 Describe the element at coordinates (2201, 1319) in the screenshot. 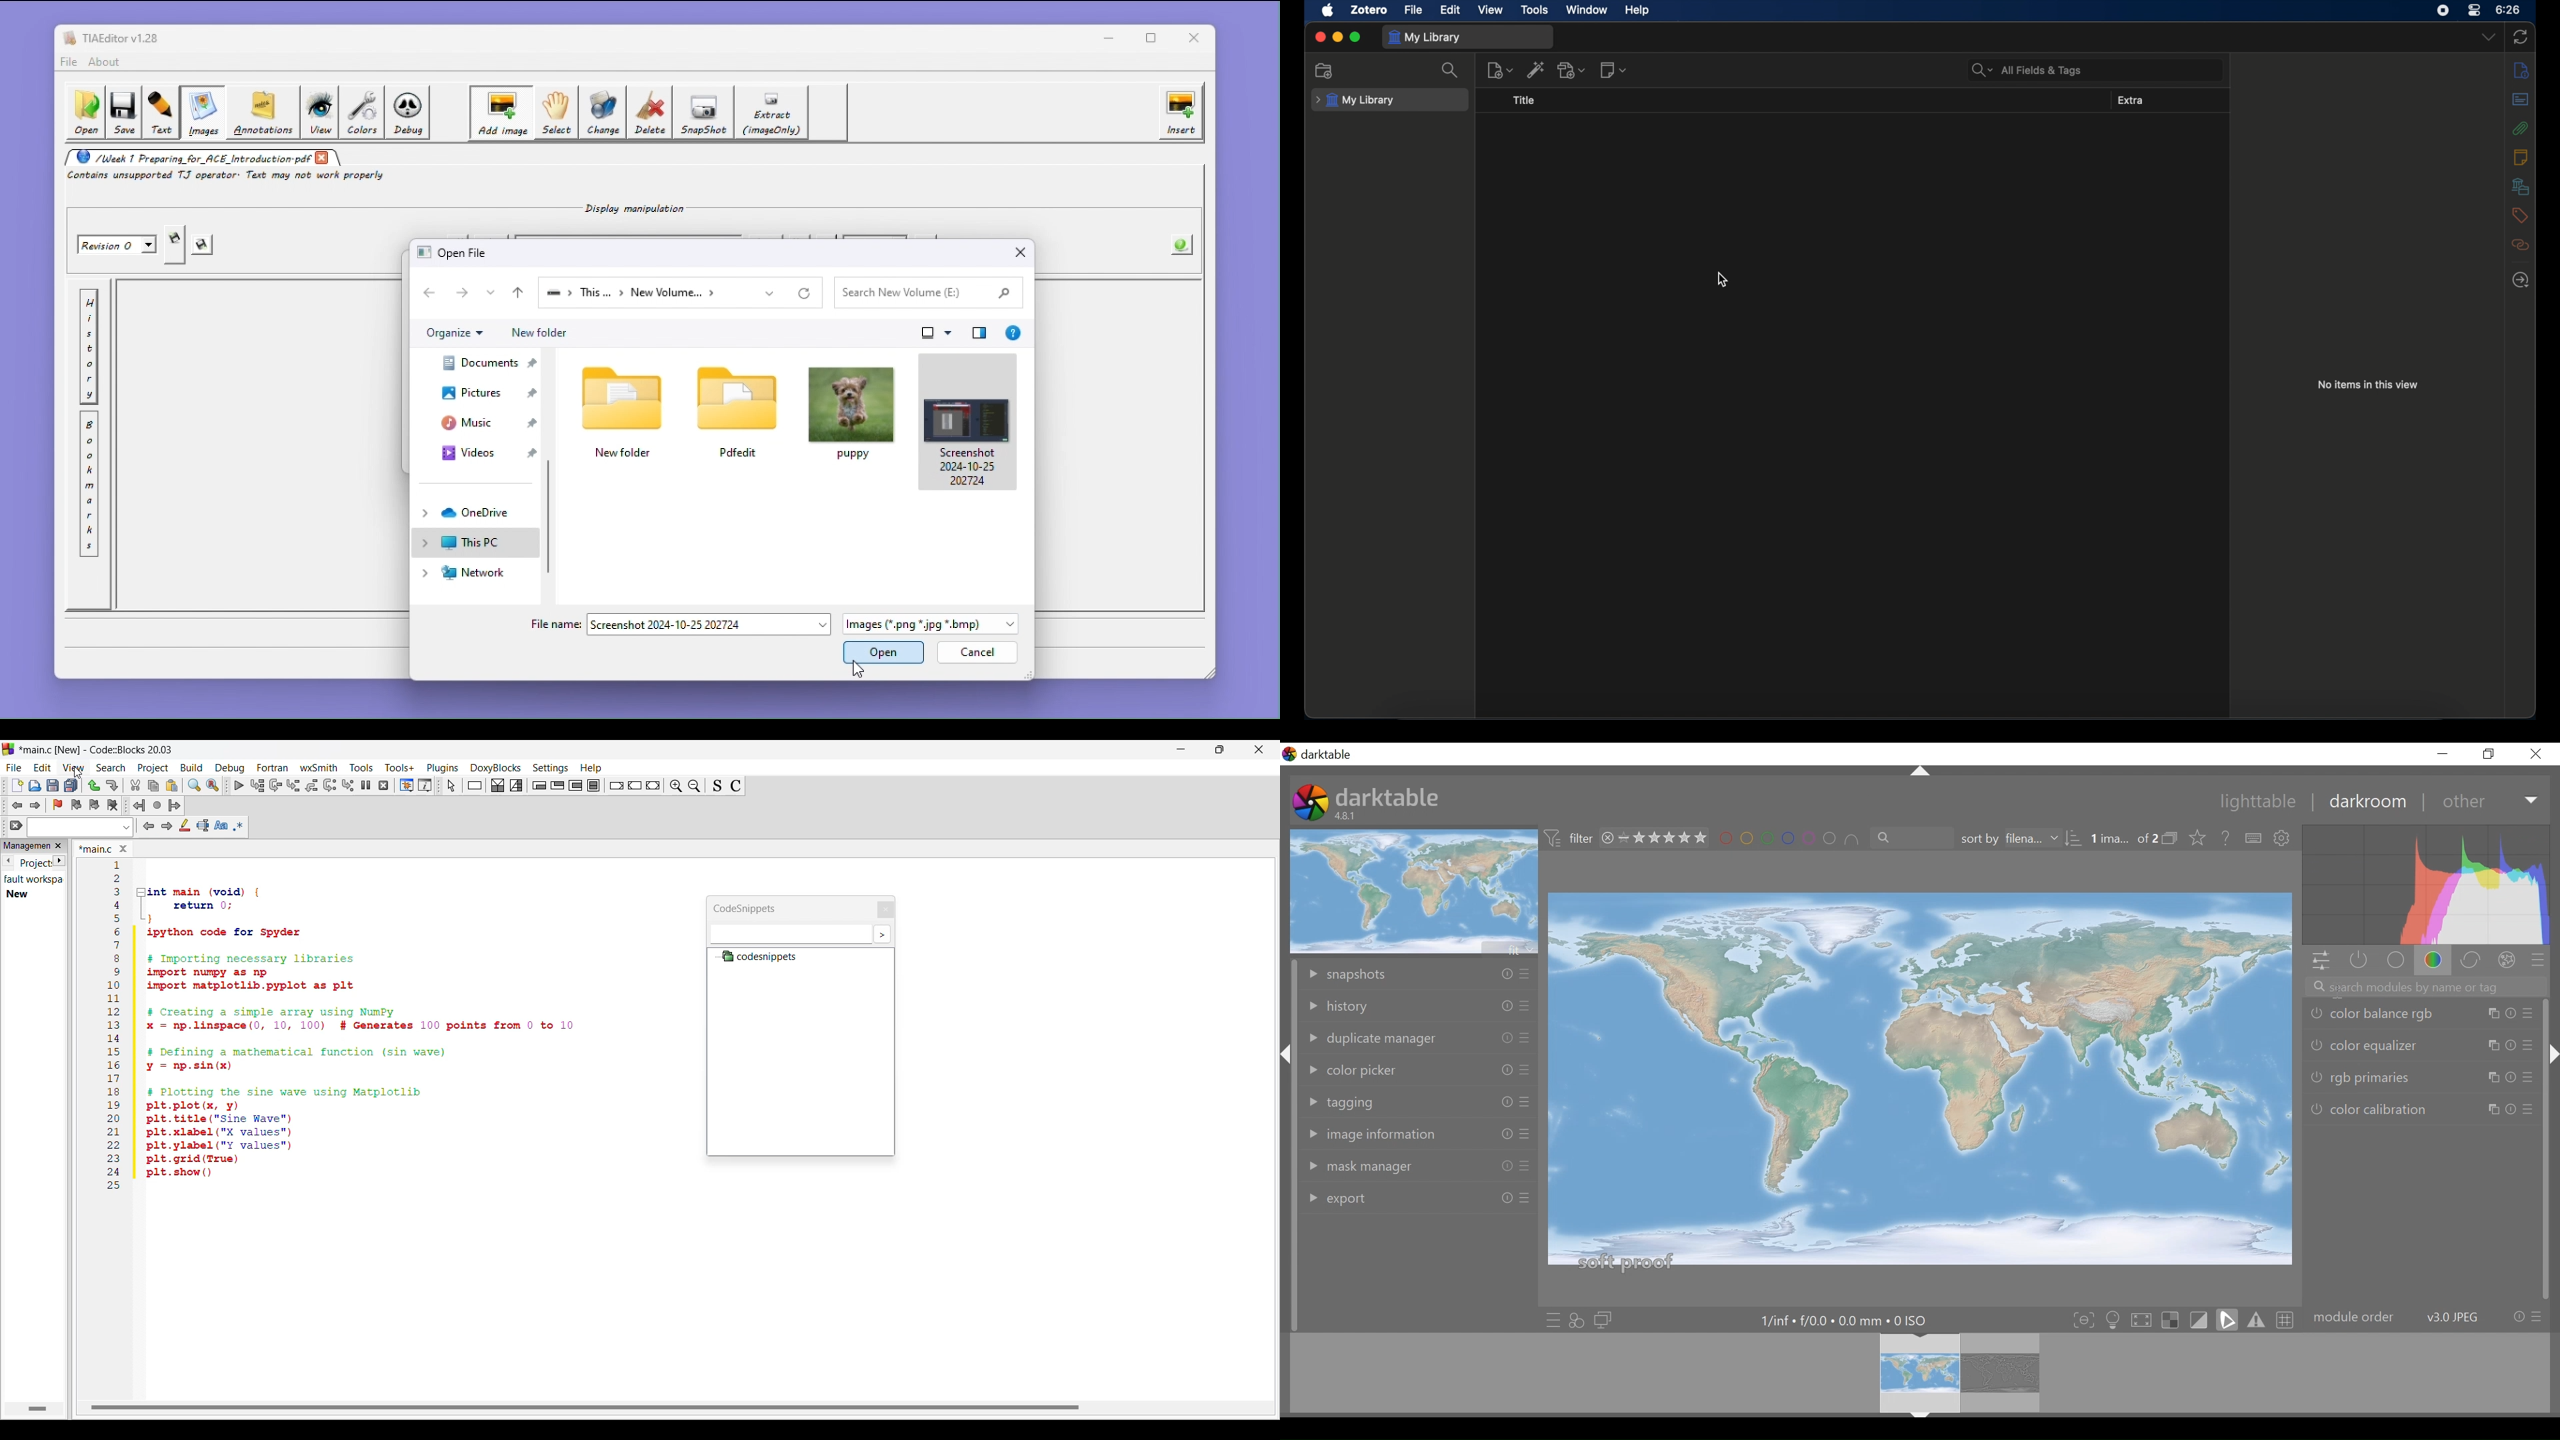

I see `toggle display indication` at that location.